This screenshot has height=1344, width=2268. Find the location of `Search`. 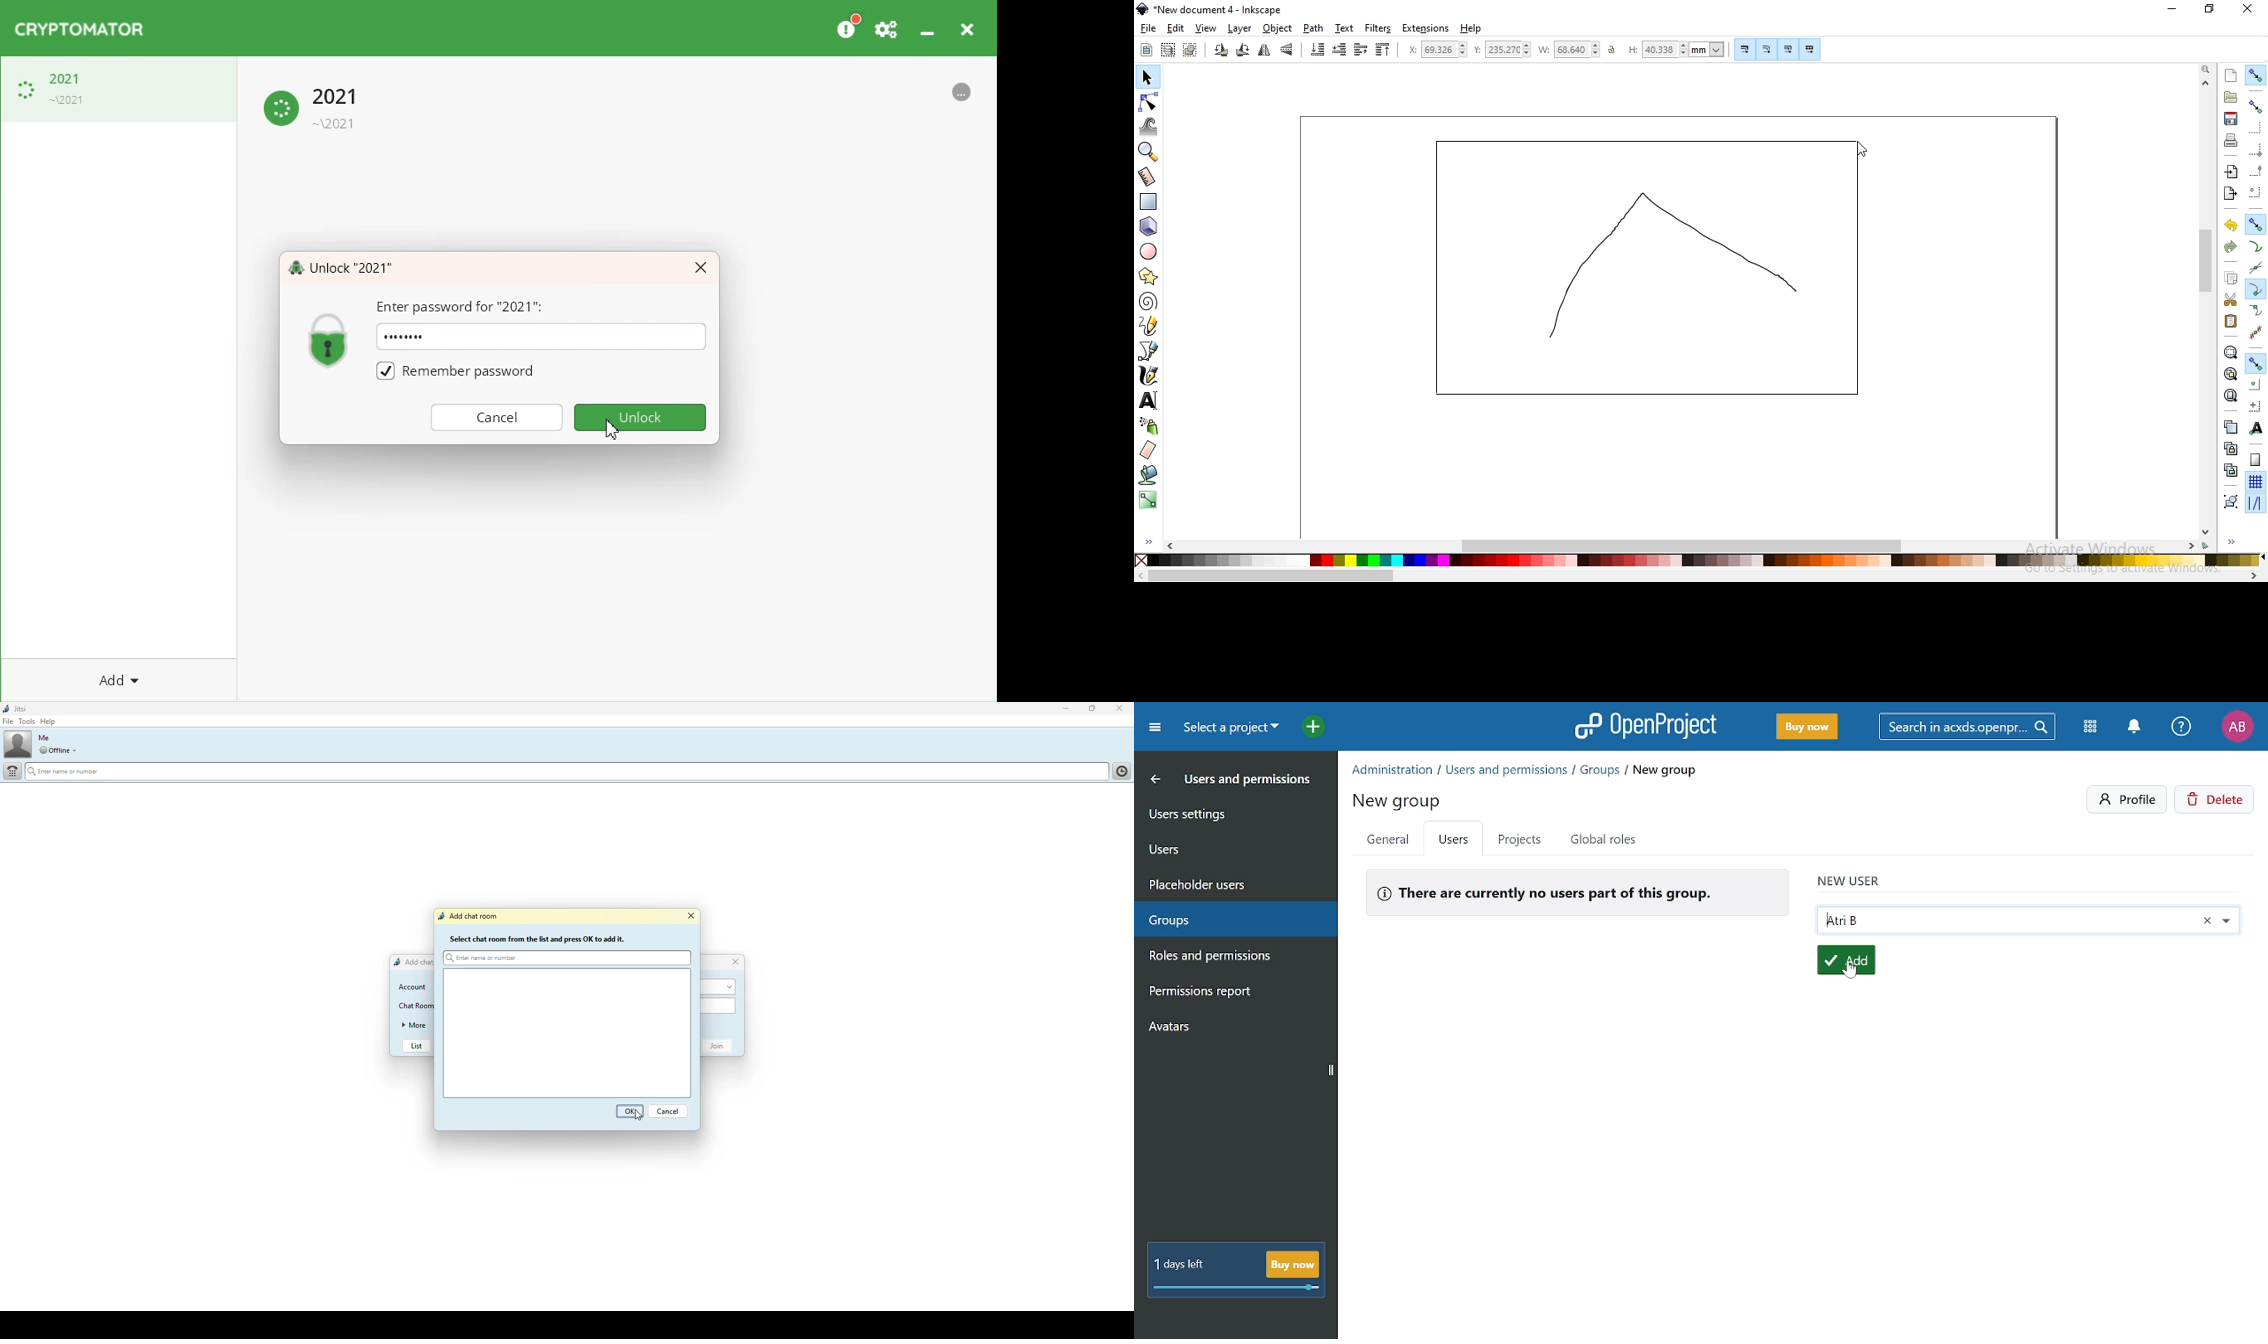

Search is located at coordinates (1973, 726).